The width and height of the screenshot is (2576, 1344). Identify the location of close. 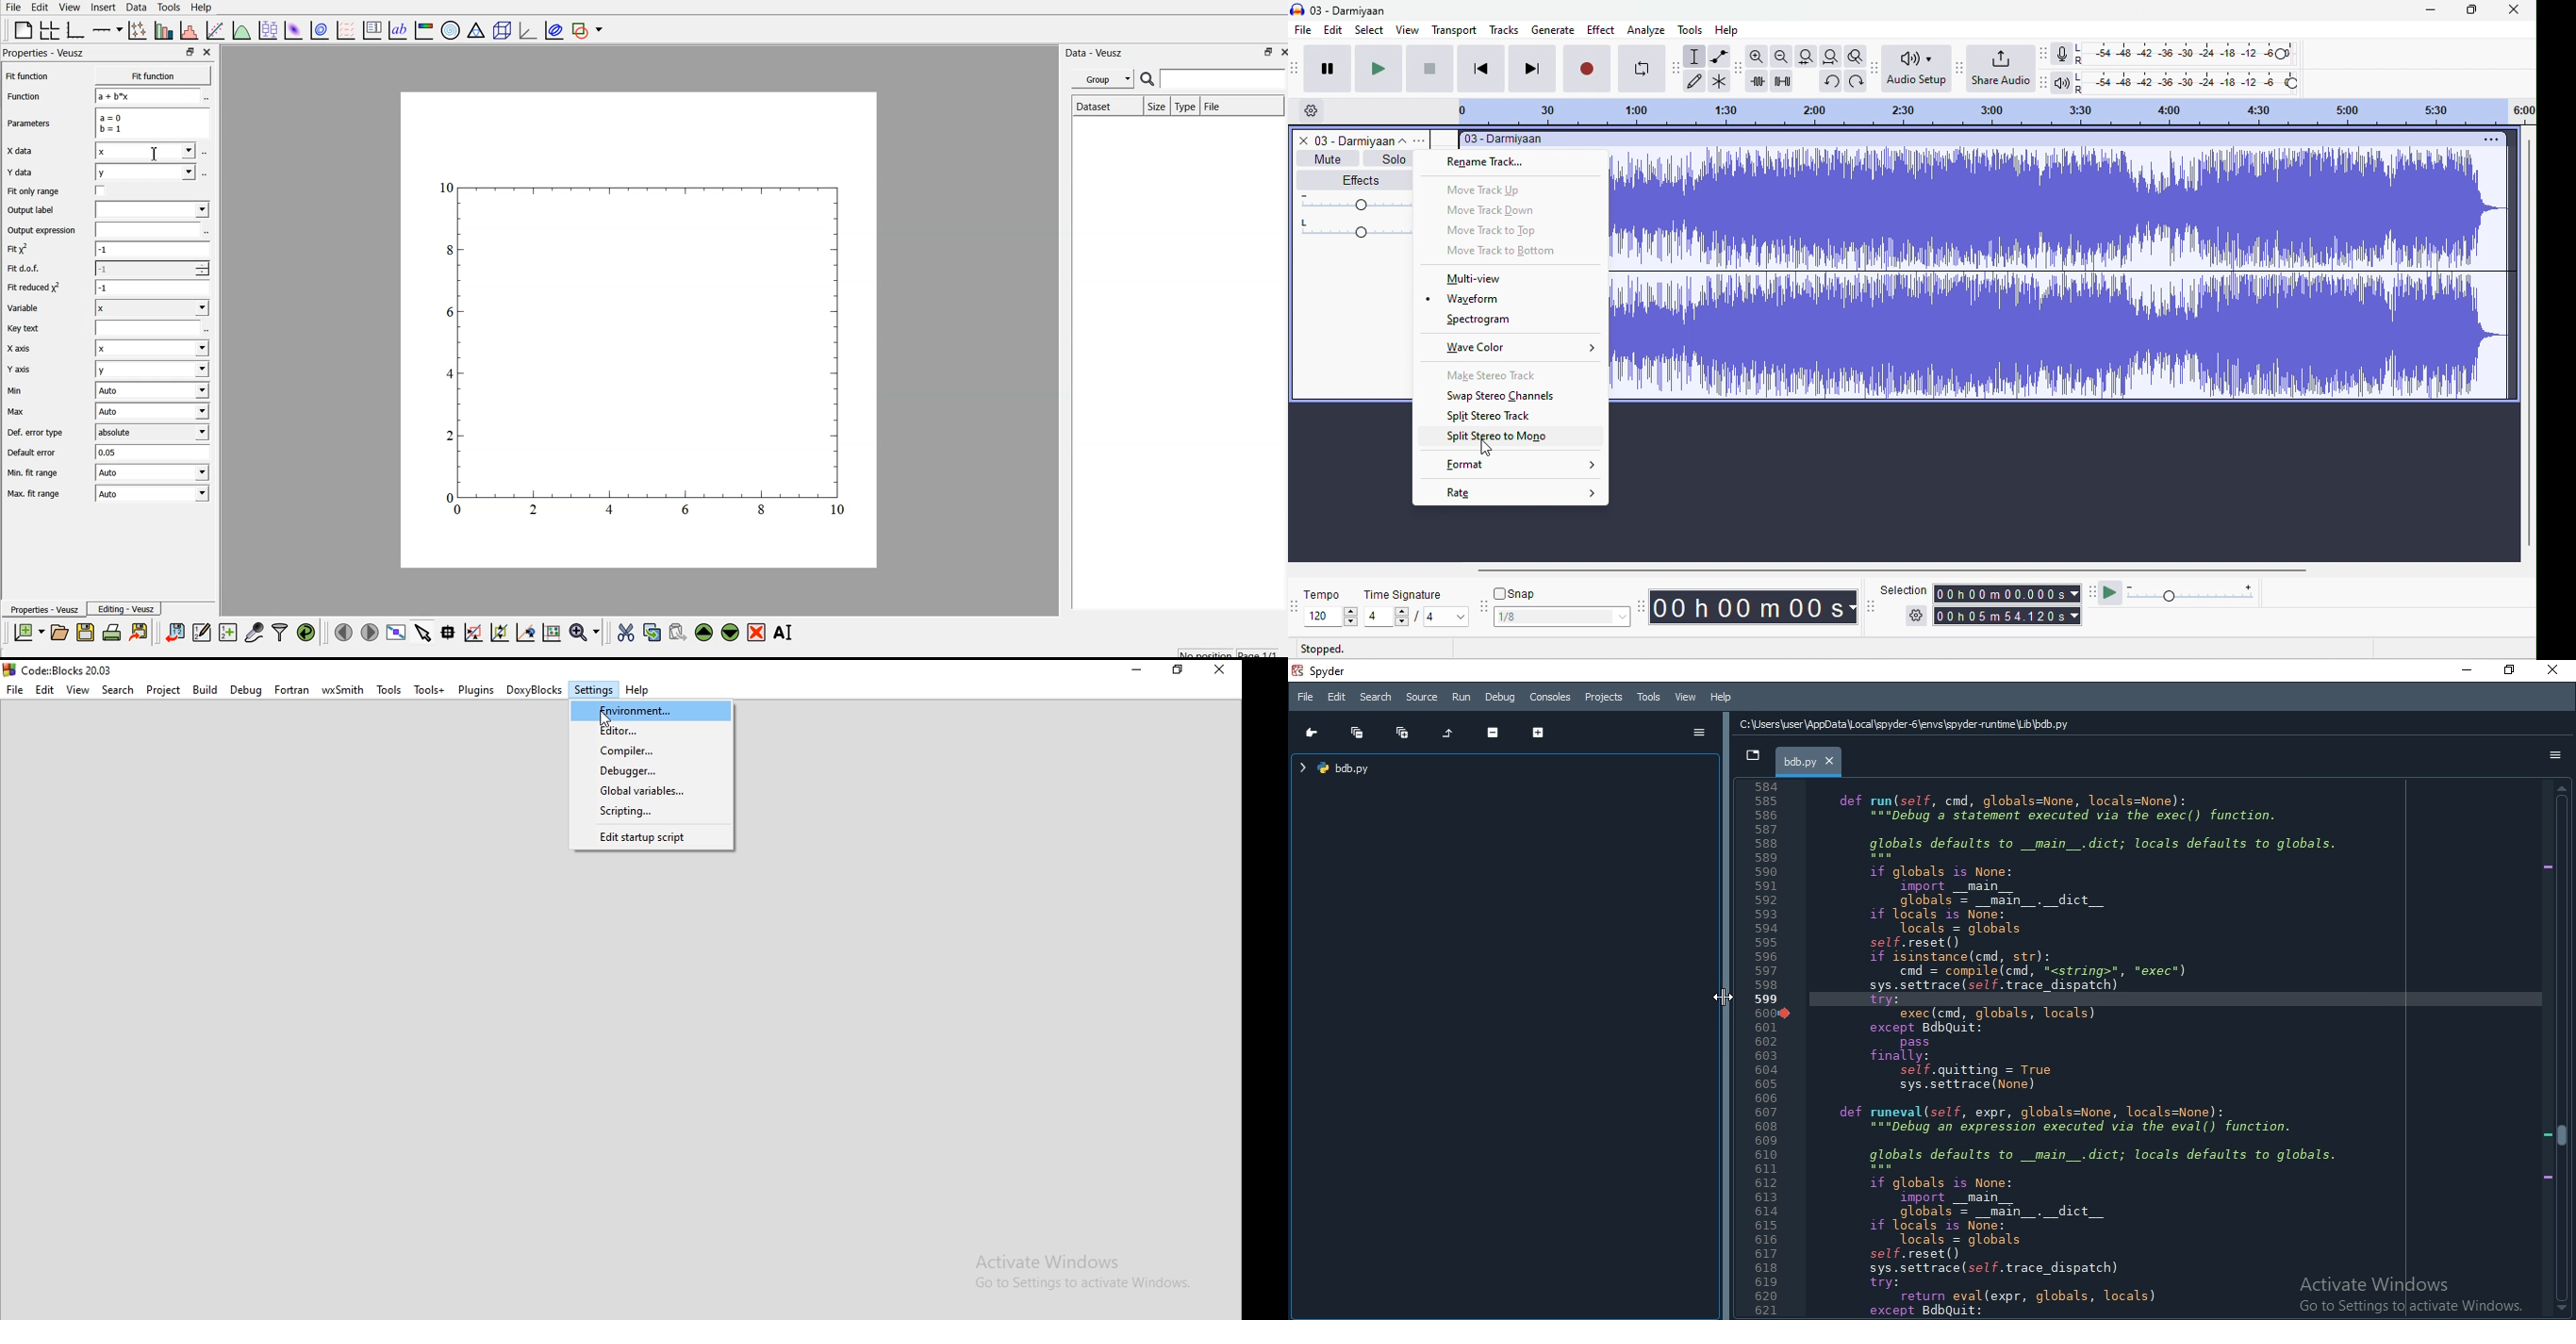
(1302, 140).